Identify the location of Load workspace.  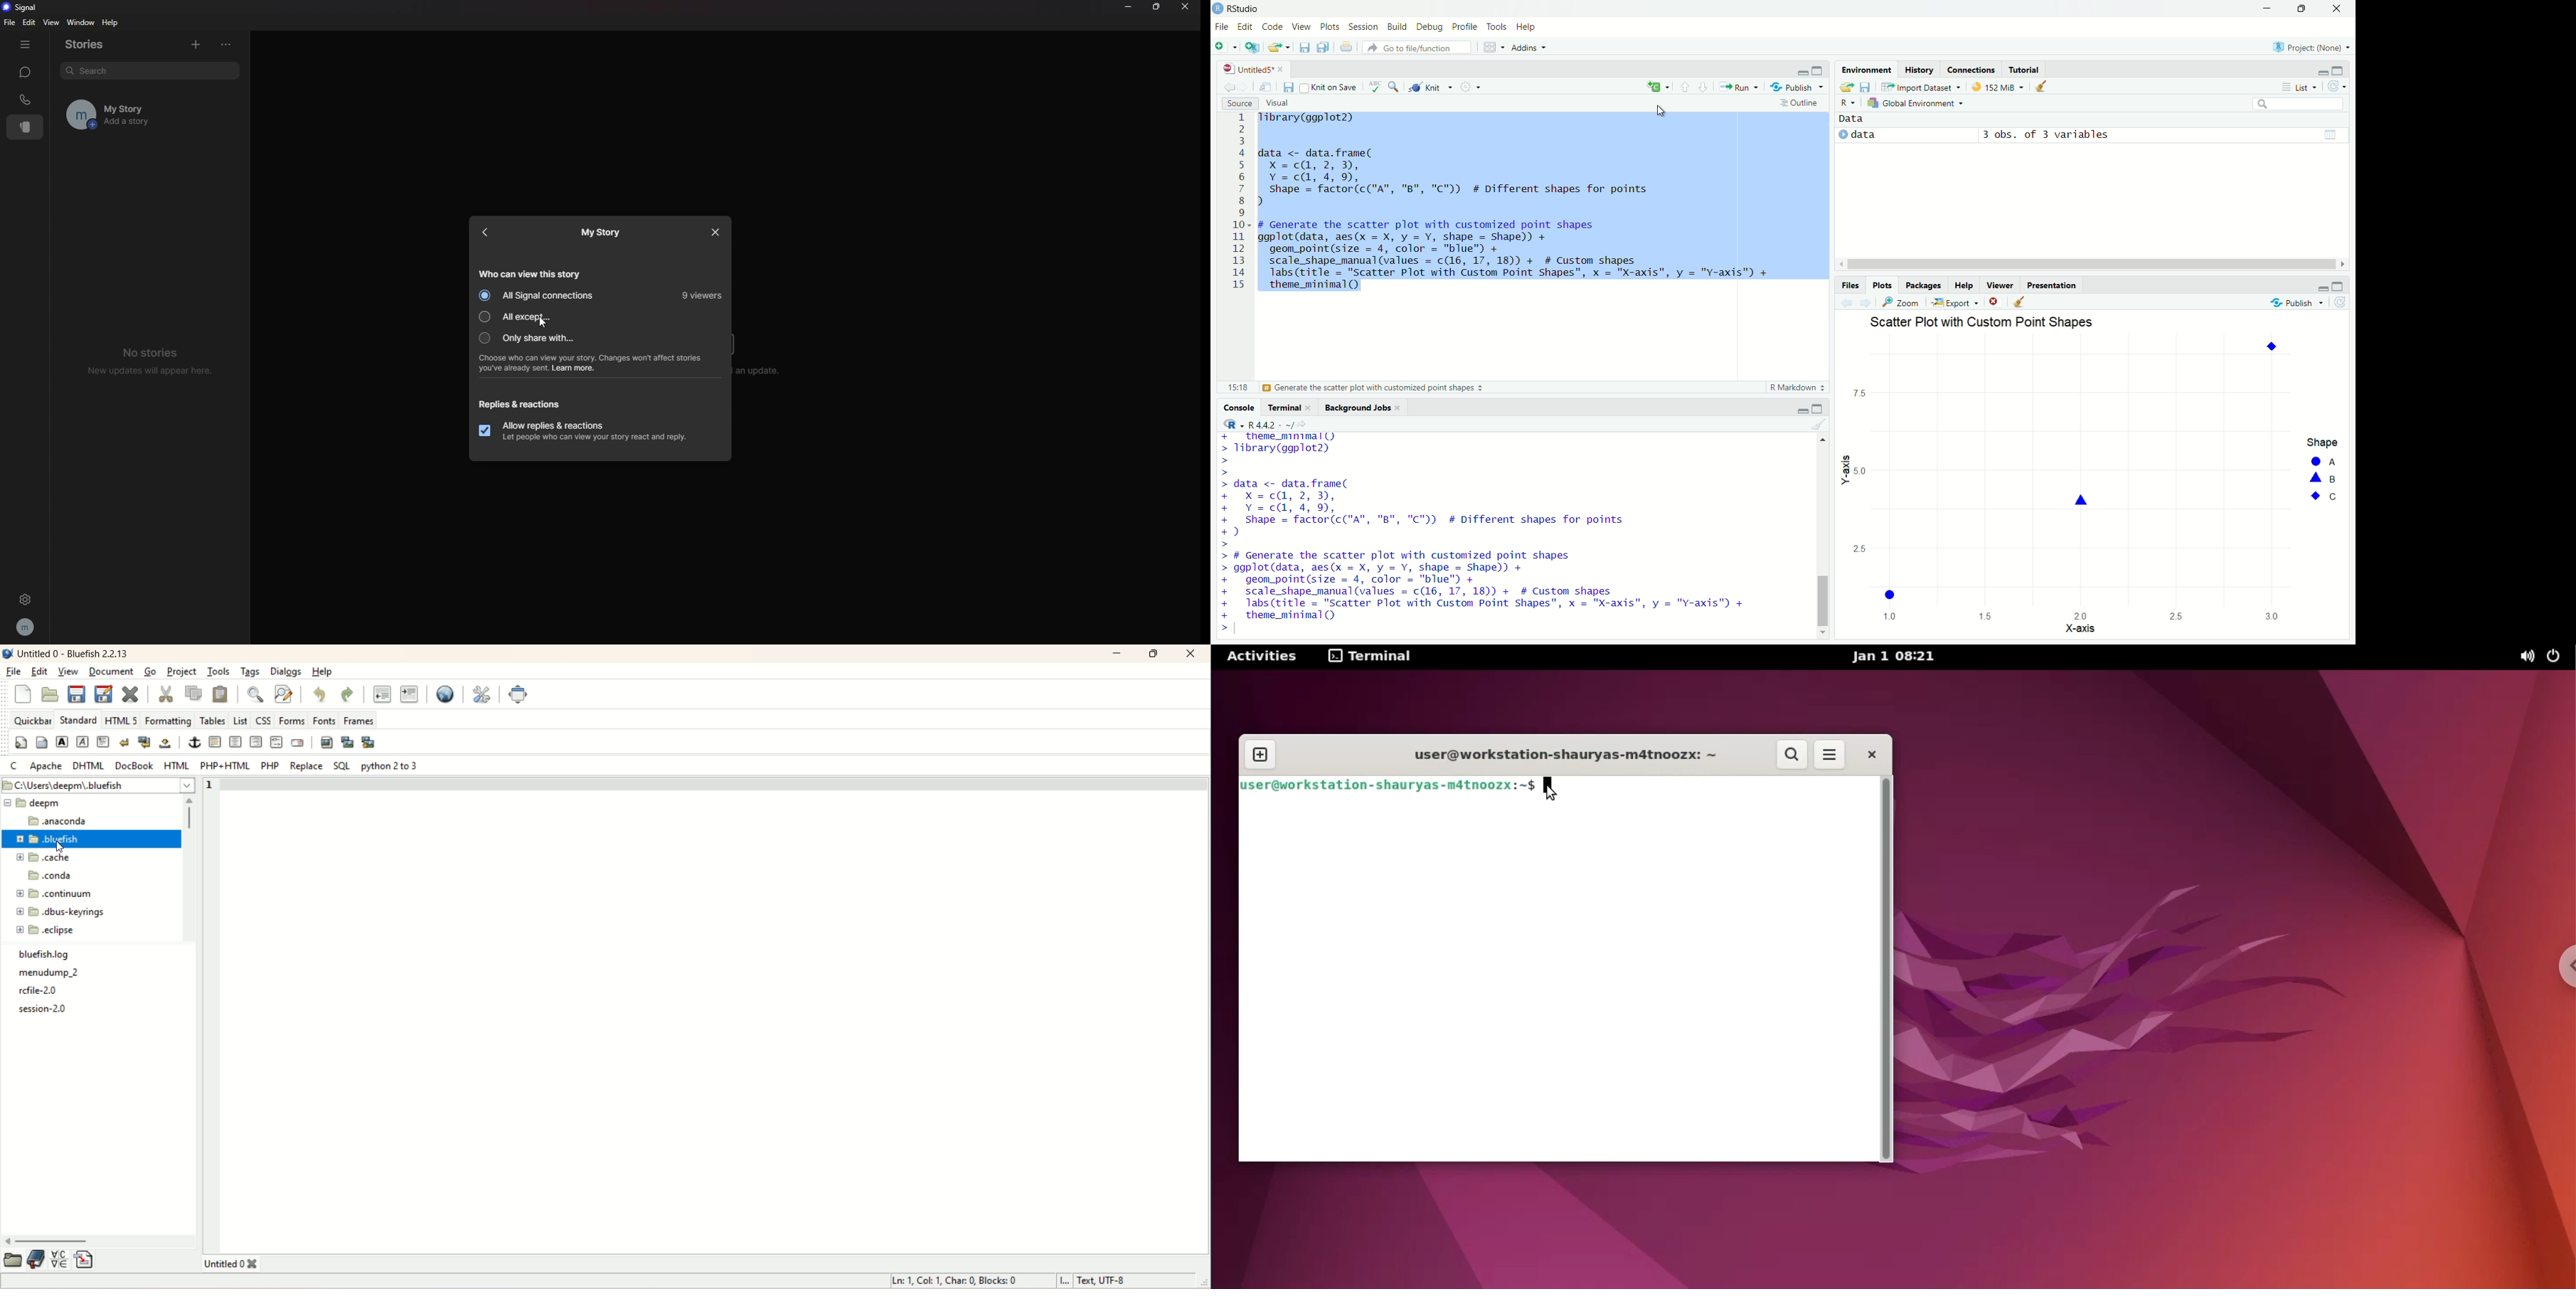
(1847, 87).